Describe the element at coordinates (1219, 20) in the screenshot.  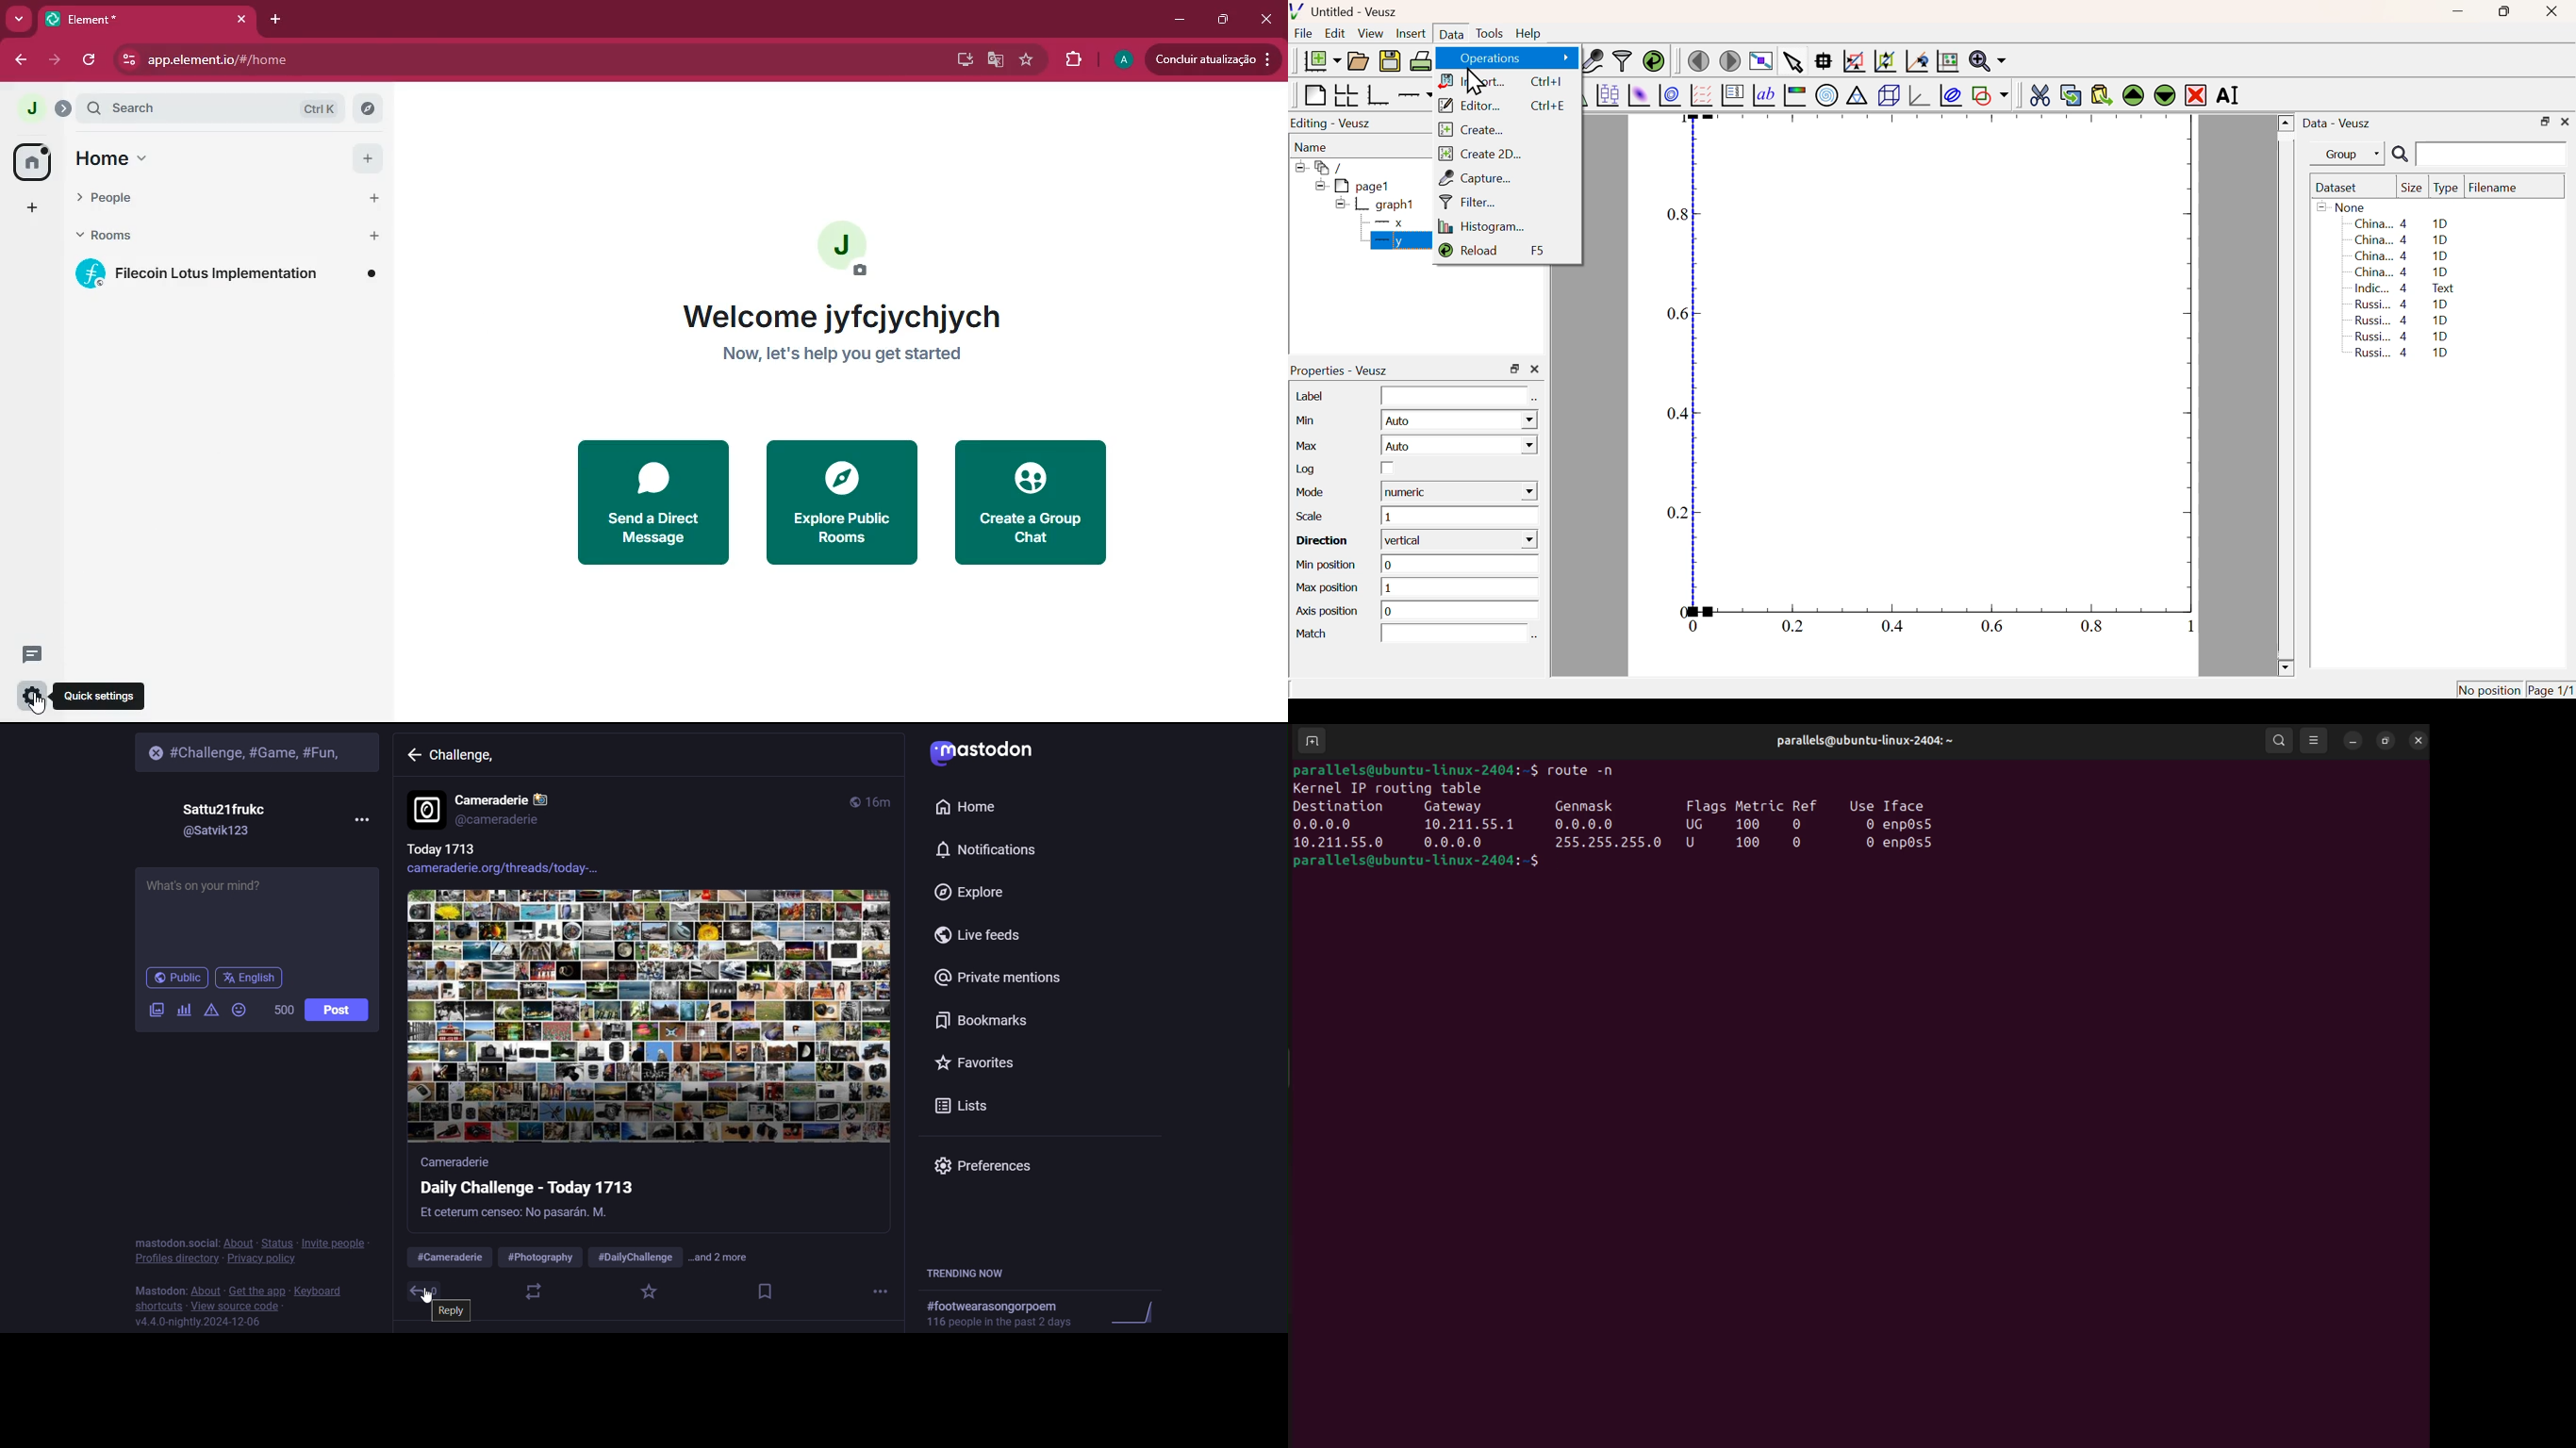
I see `maximize` at that location.